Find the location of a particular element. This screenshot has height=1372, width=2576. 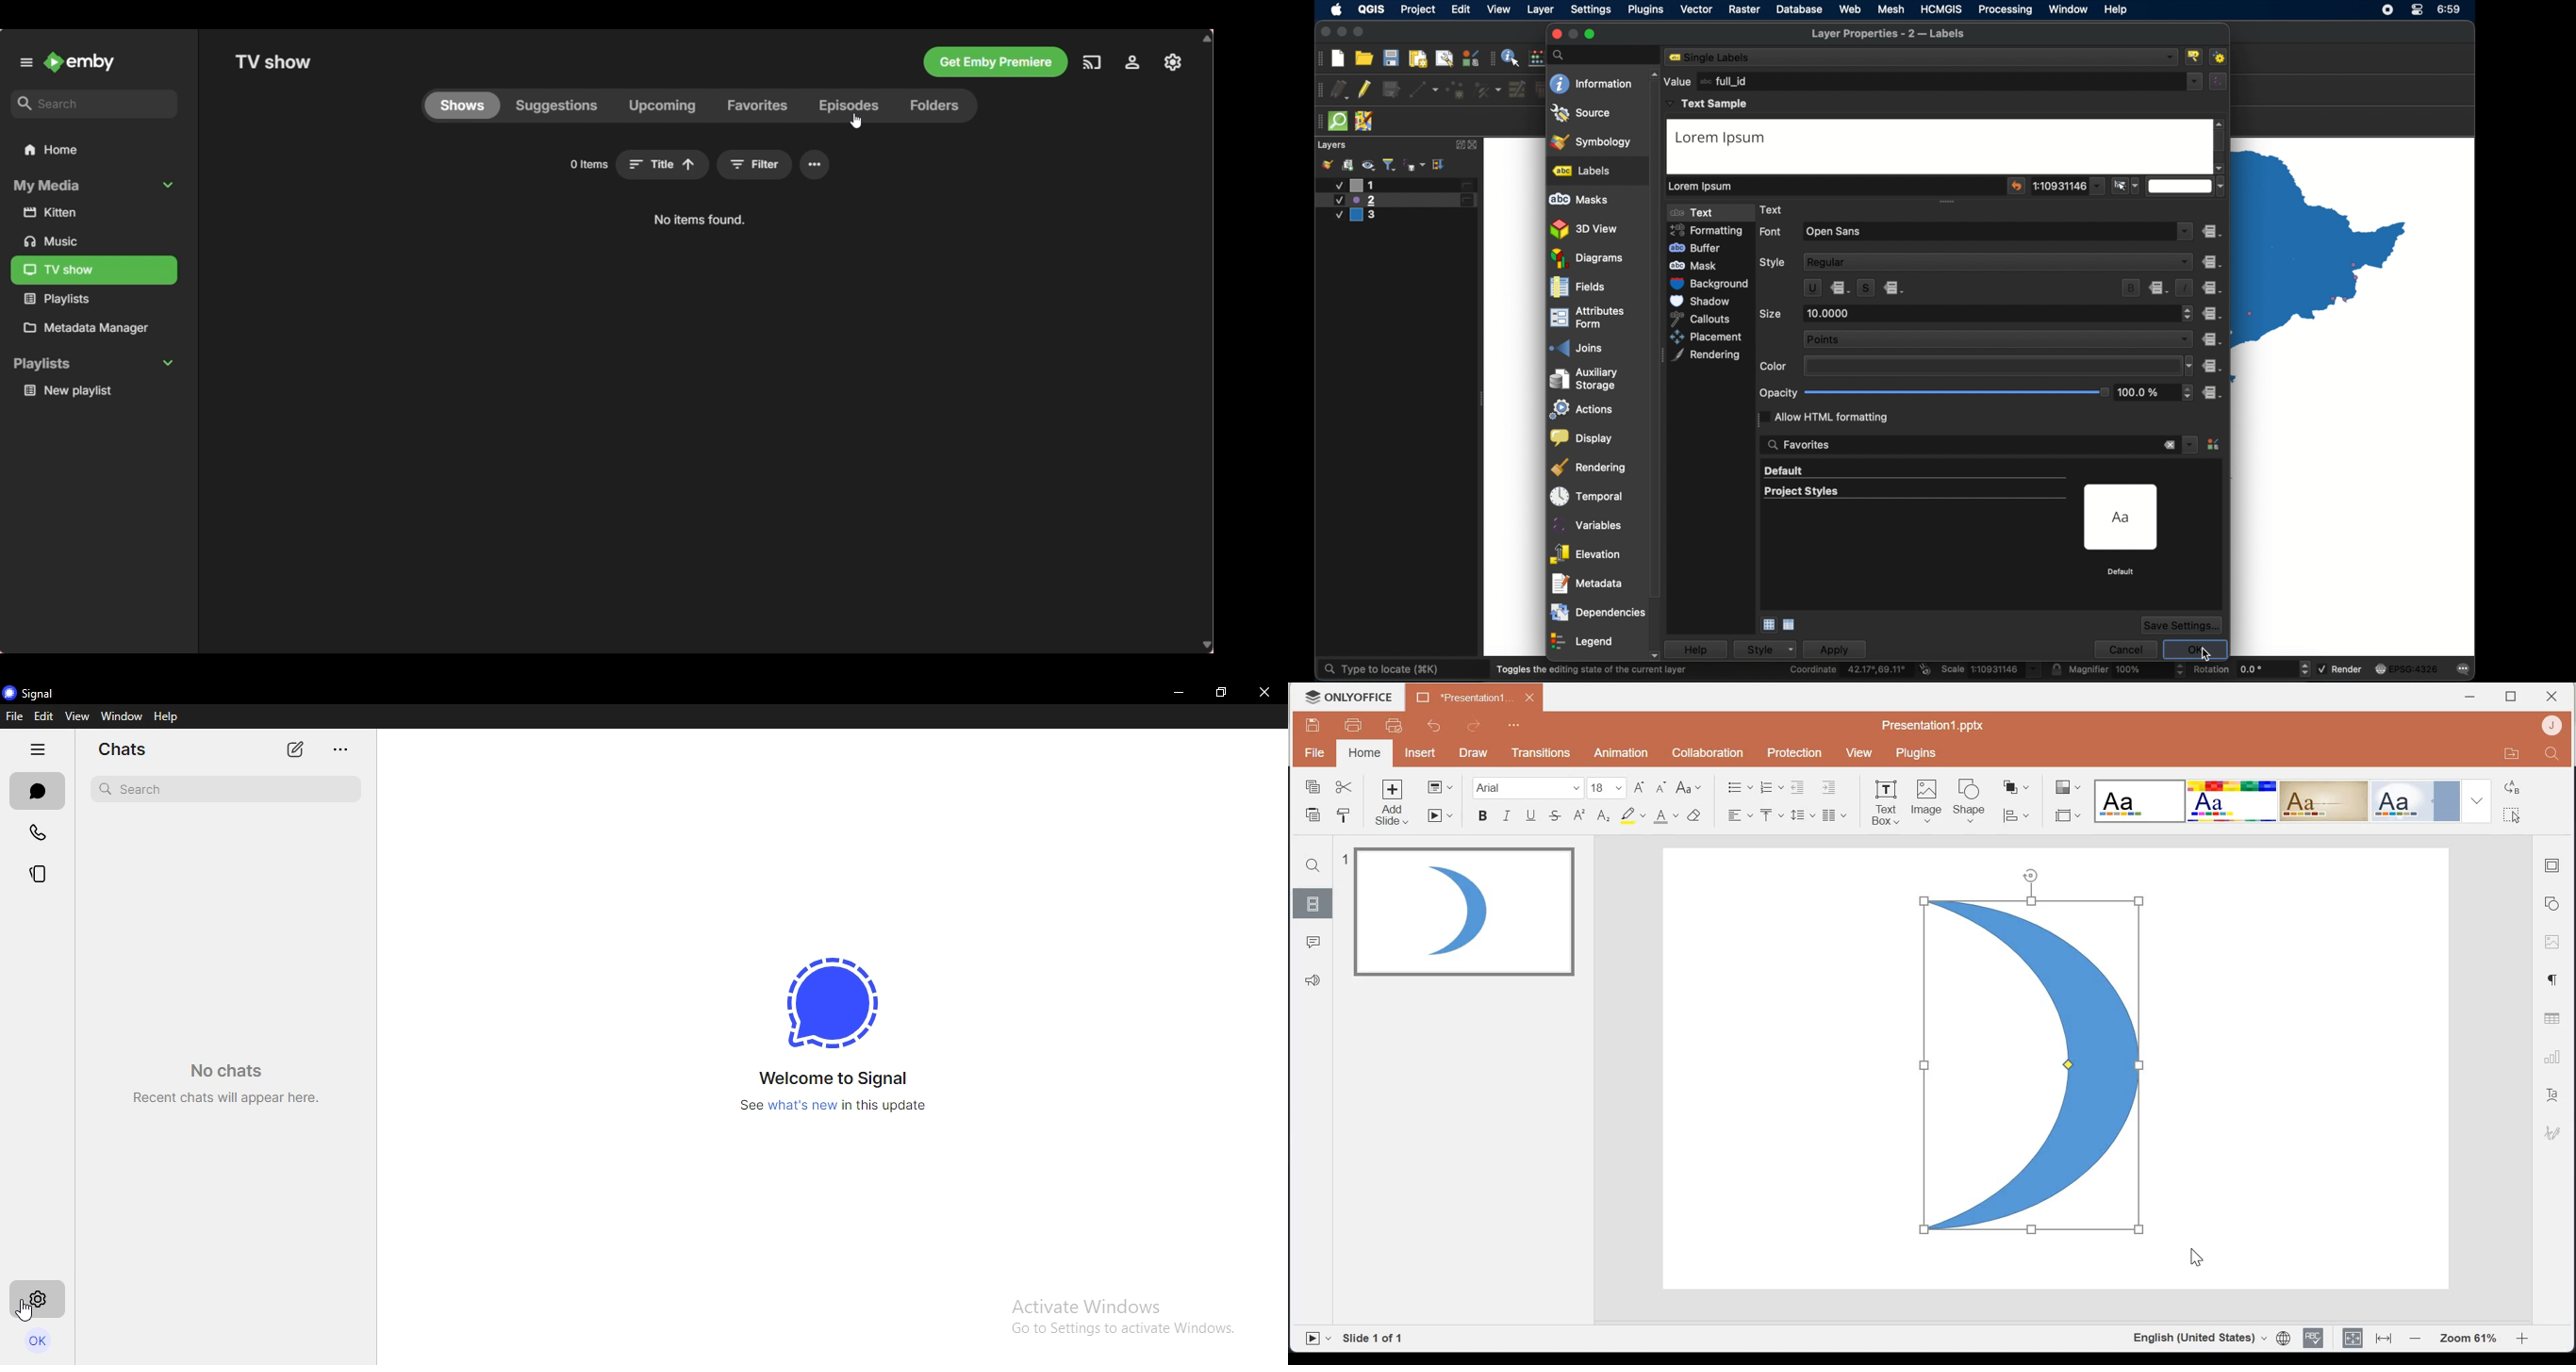

Minimize is located at coordinates (2471, 697).